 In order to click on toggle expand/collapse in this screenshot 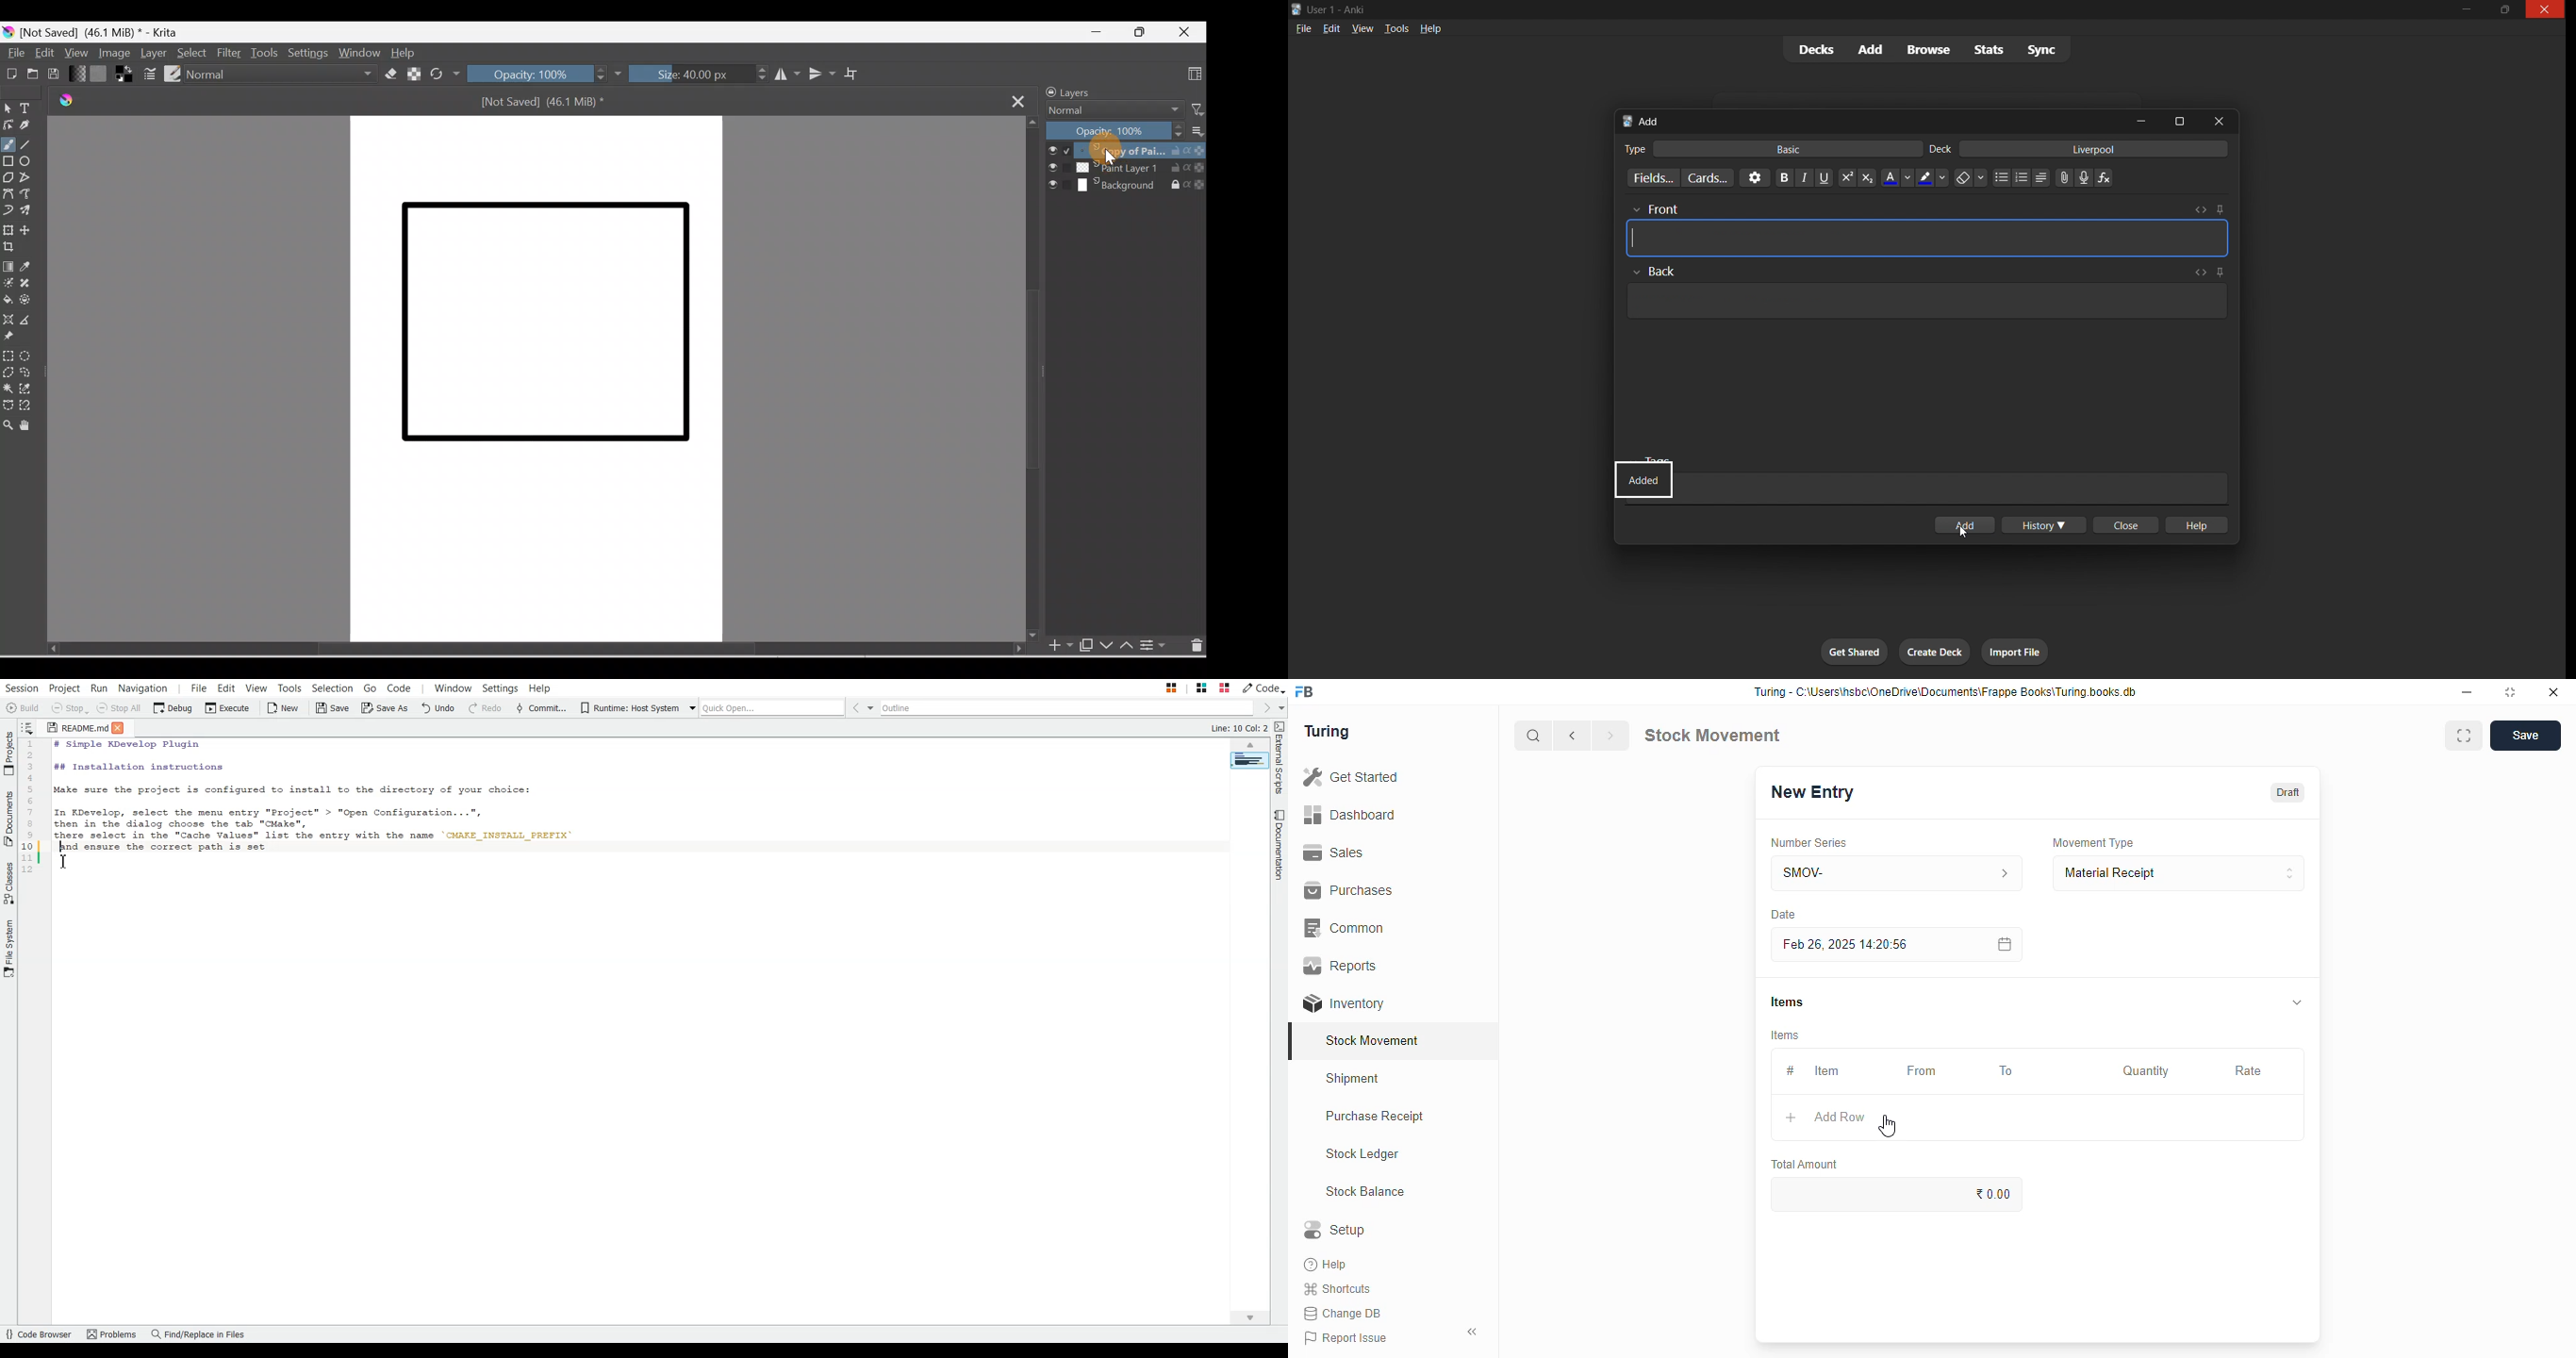, I will do `click(2298, 1002)`.